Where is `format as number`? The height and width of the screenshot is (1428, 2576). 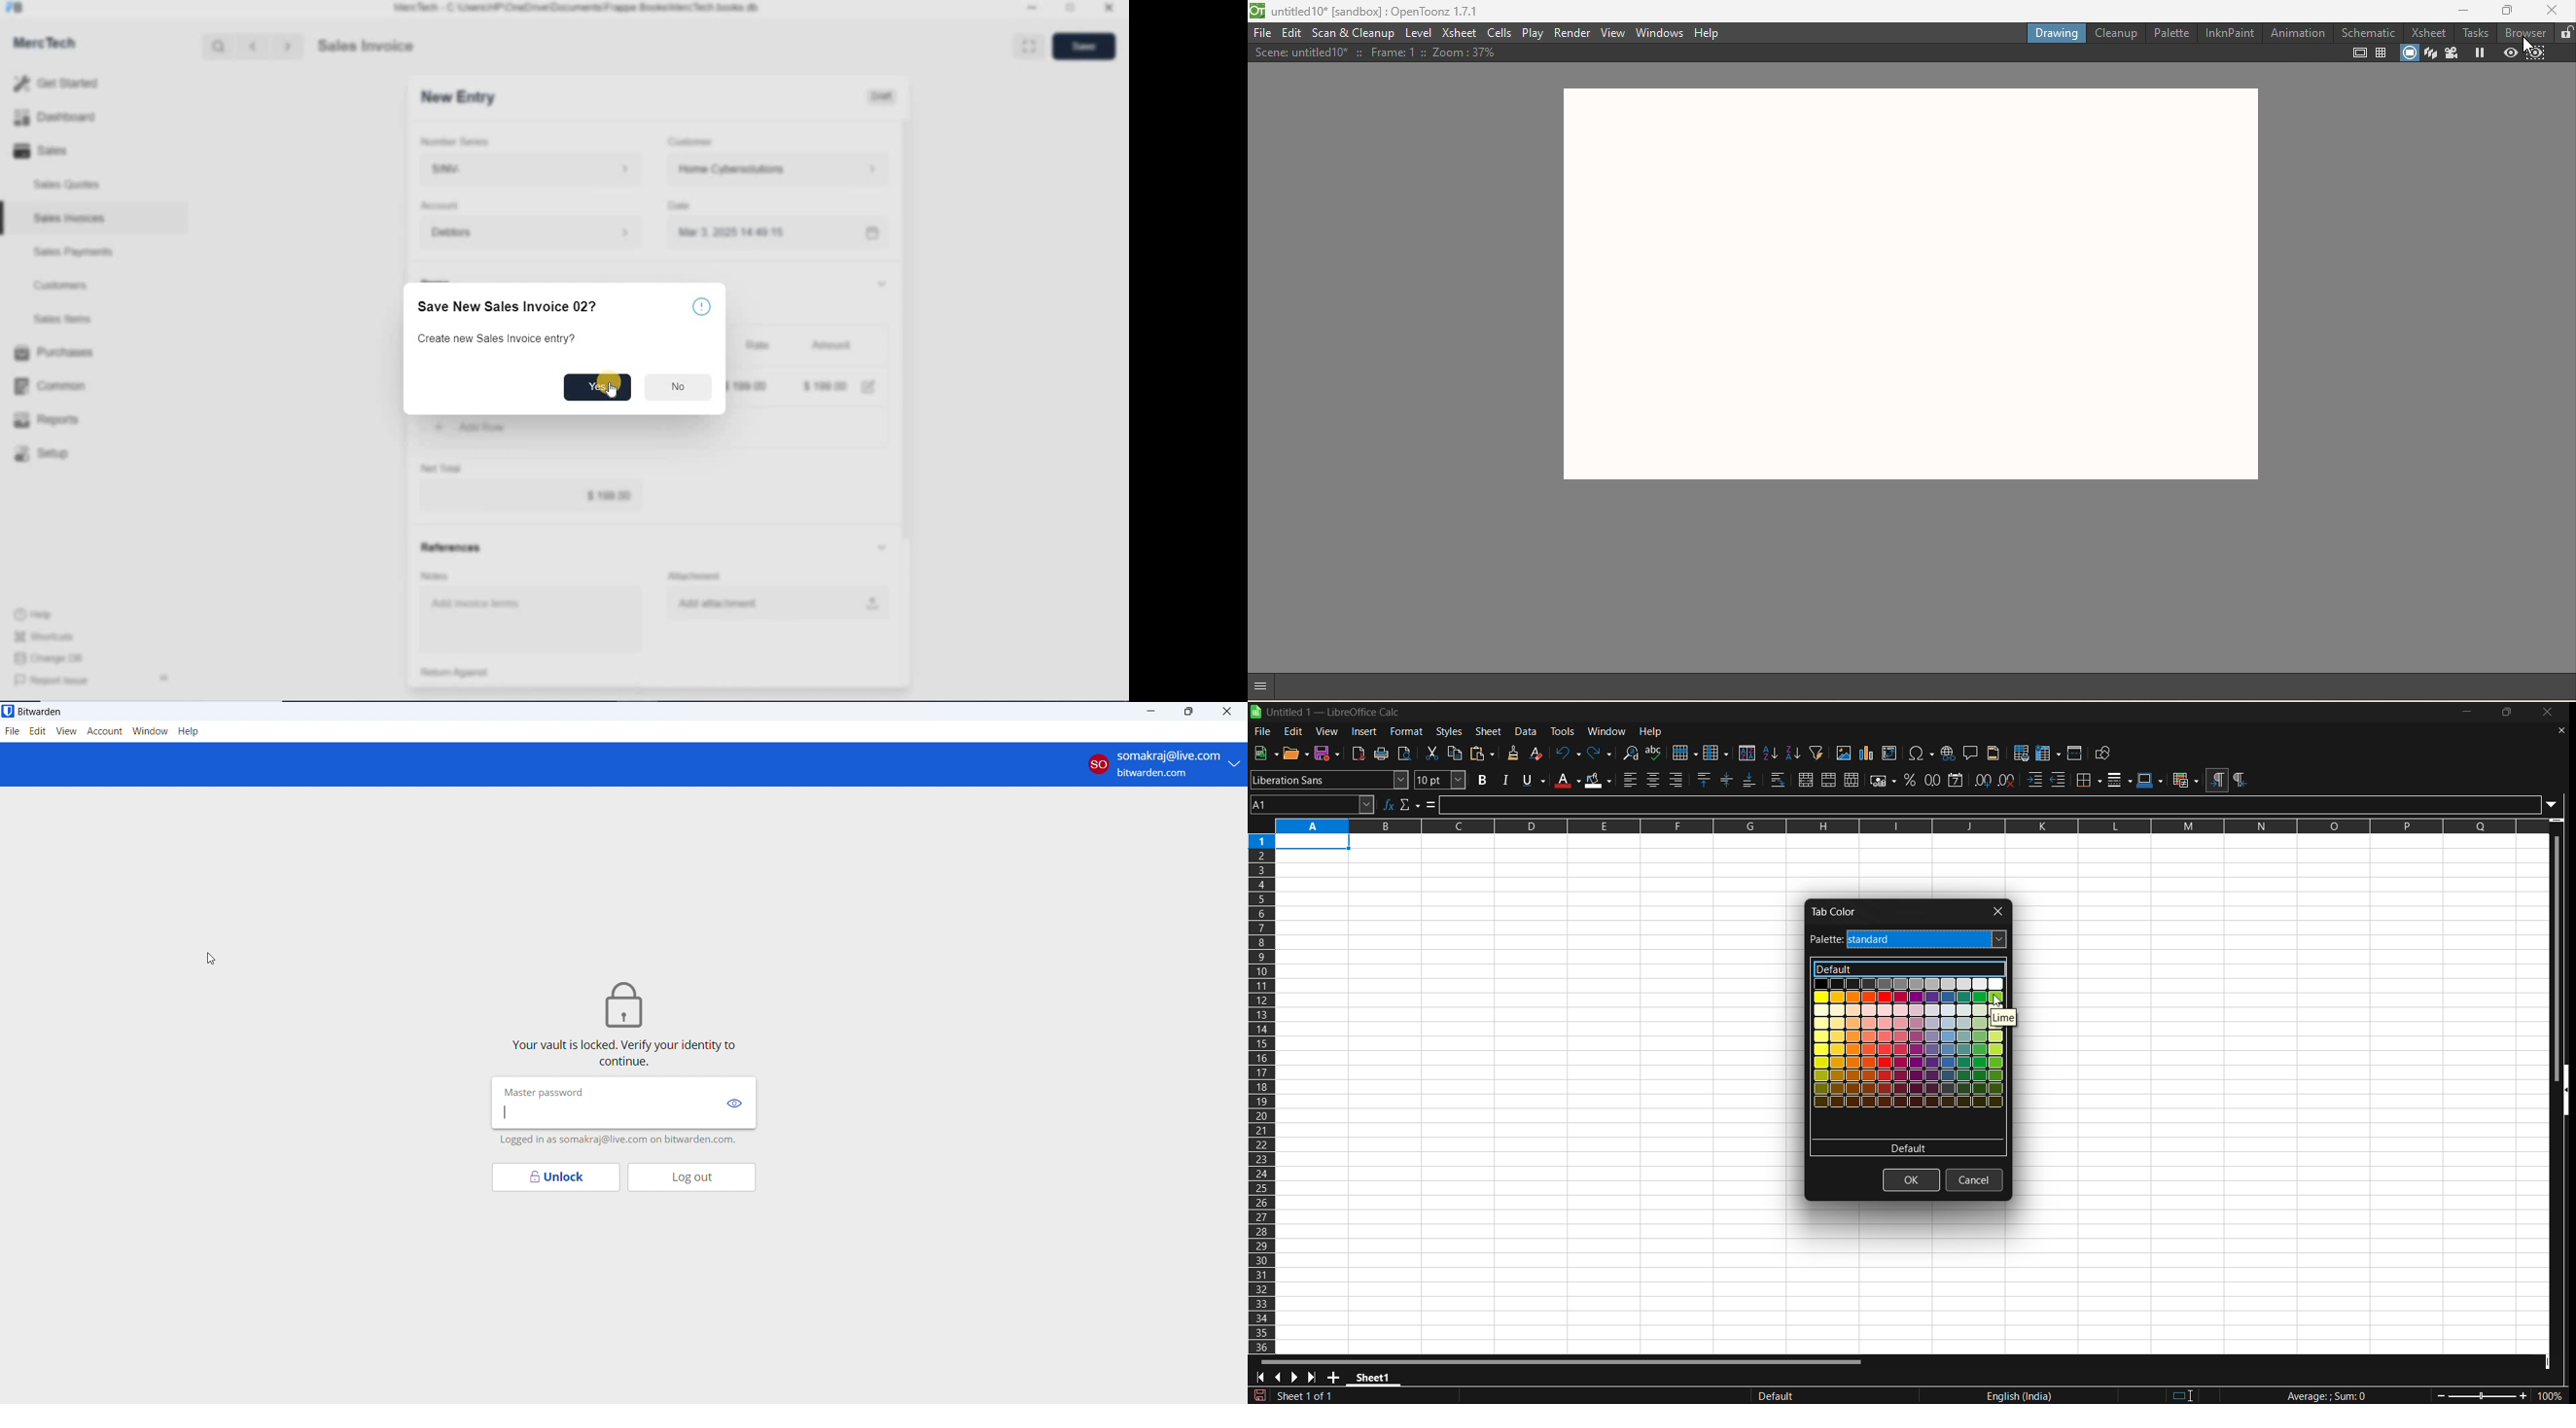
format as number is located at coordinates (1934, 780).